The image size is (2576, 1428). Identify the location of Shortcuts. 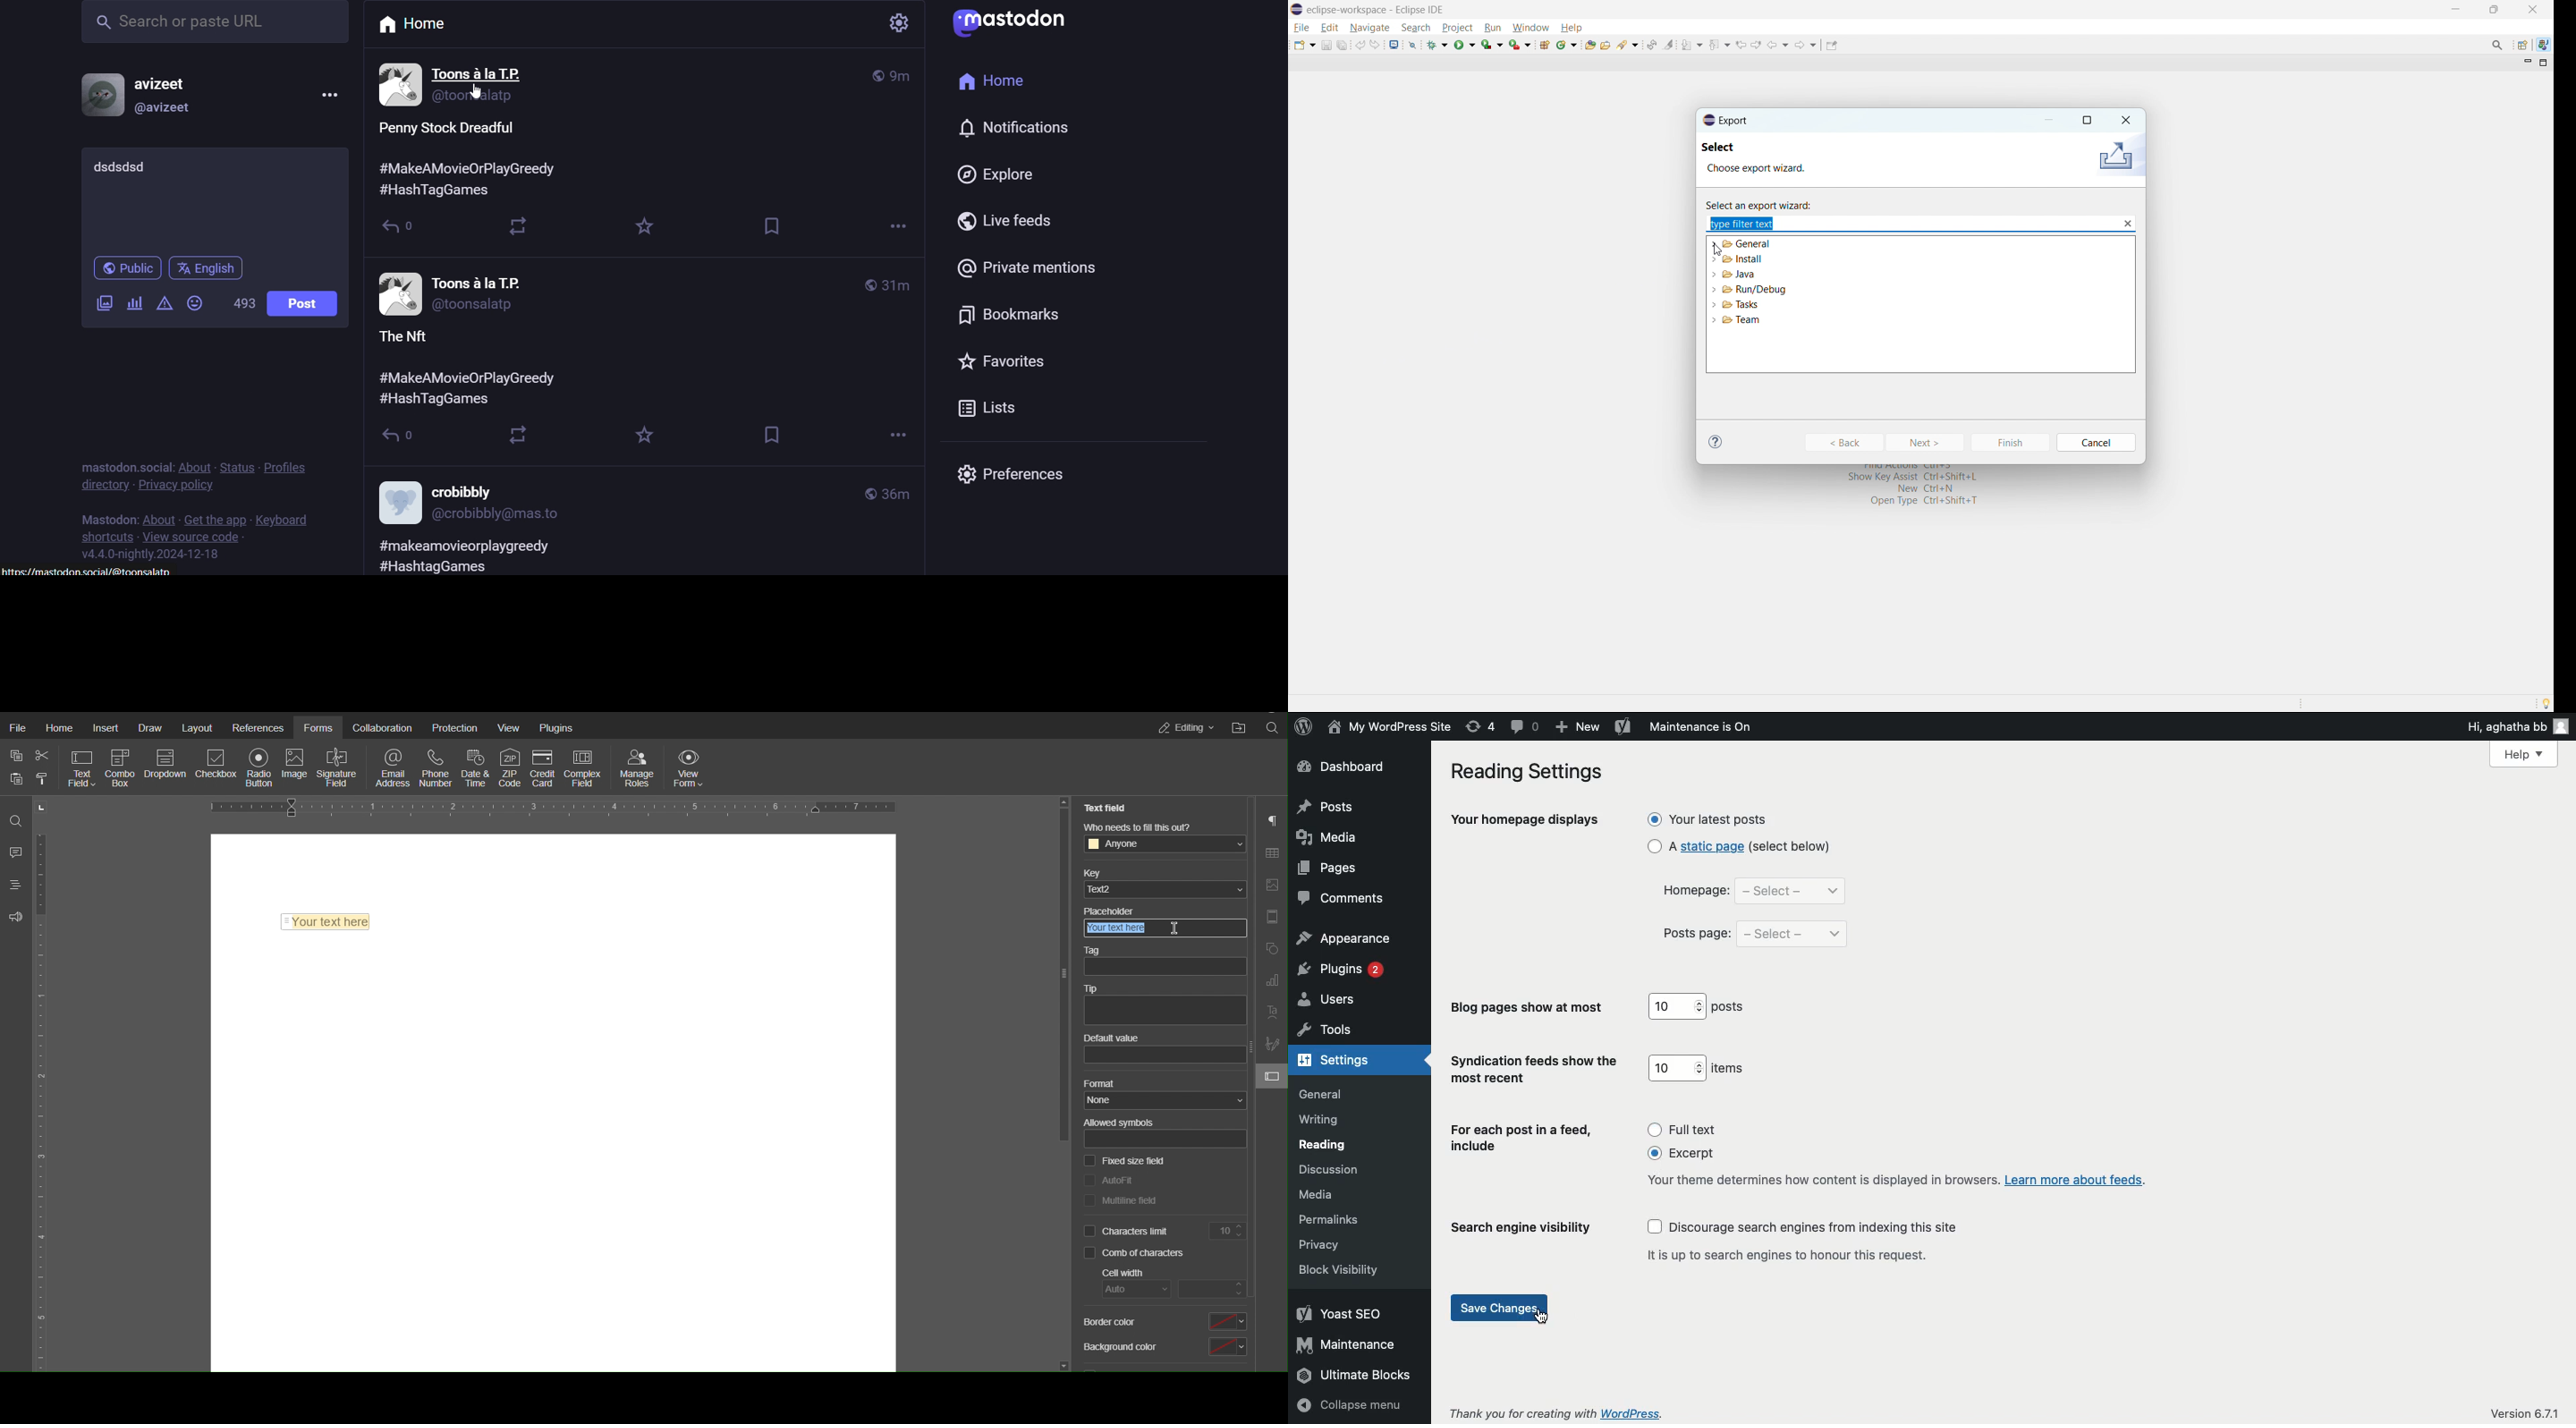
(1911, 489).